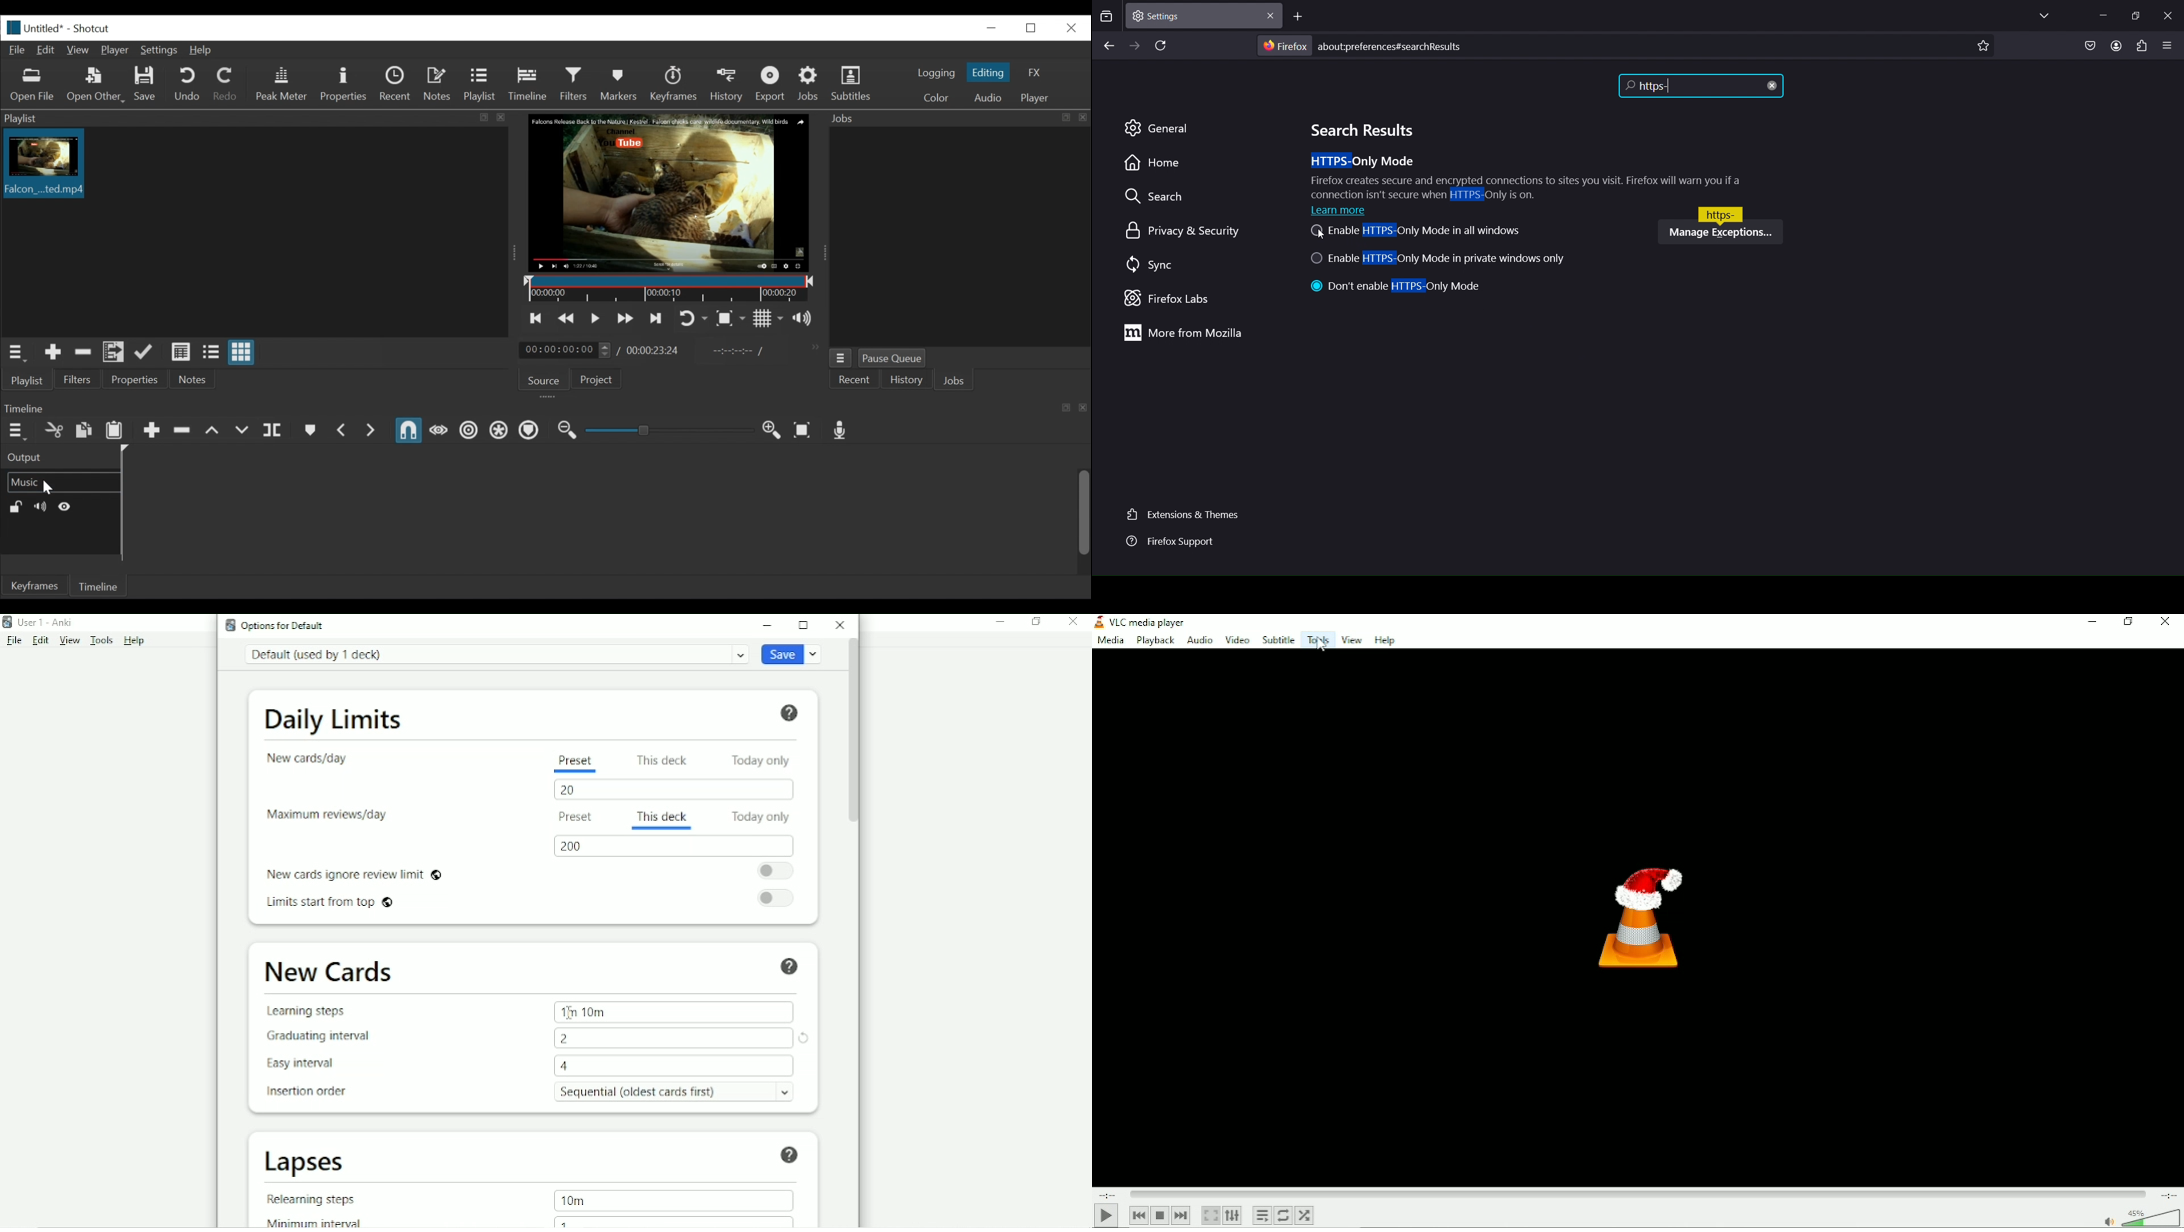 The image size is (2184, 1232). I want to click on HTTPS-Only Mode
Firefox creates secure and encrypted connections to sites you visit. Firefox will warn you if a
connection isn't secure when HTTPS-Only ison., so click(1529, 176).